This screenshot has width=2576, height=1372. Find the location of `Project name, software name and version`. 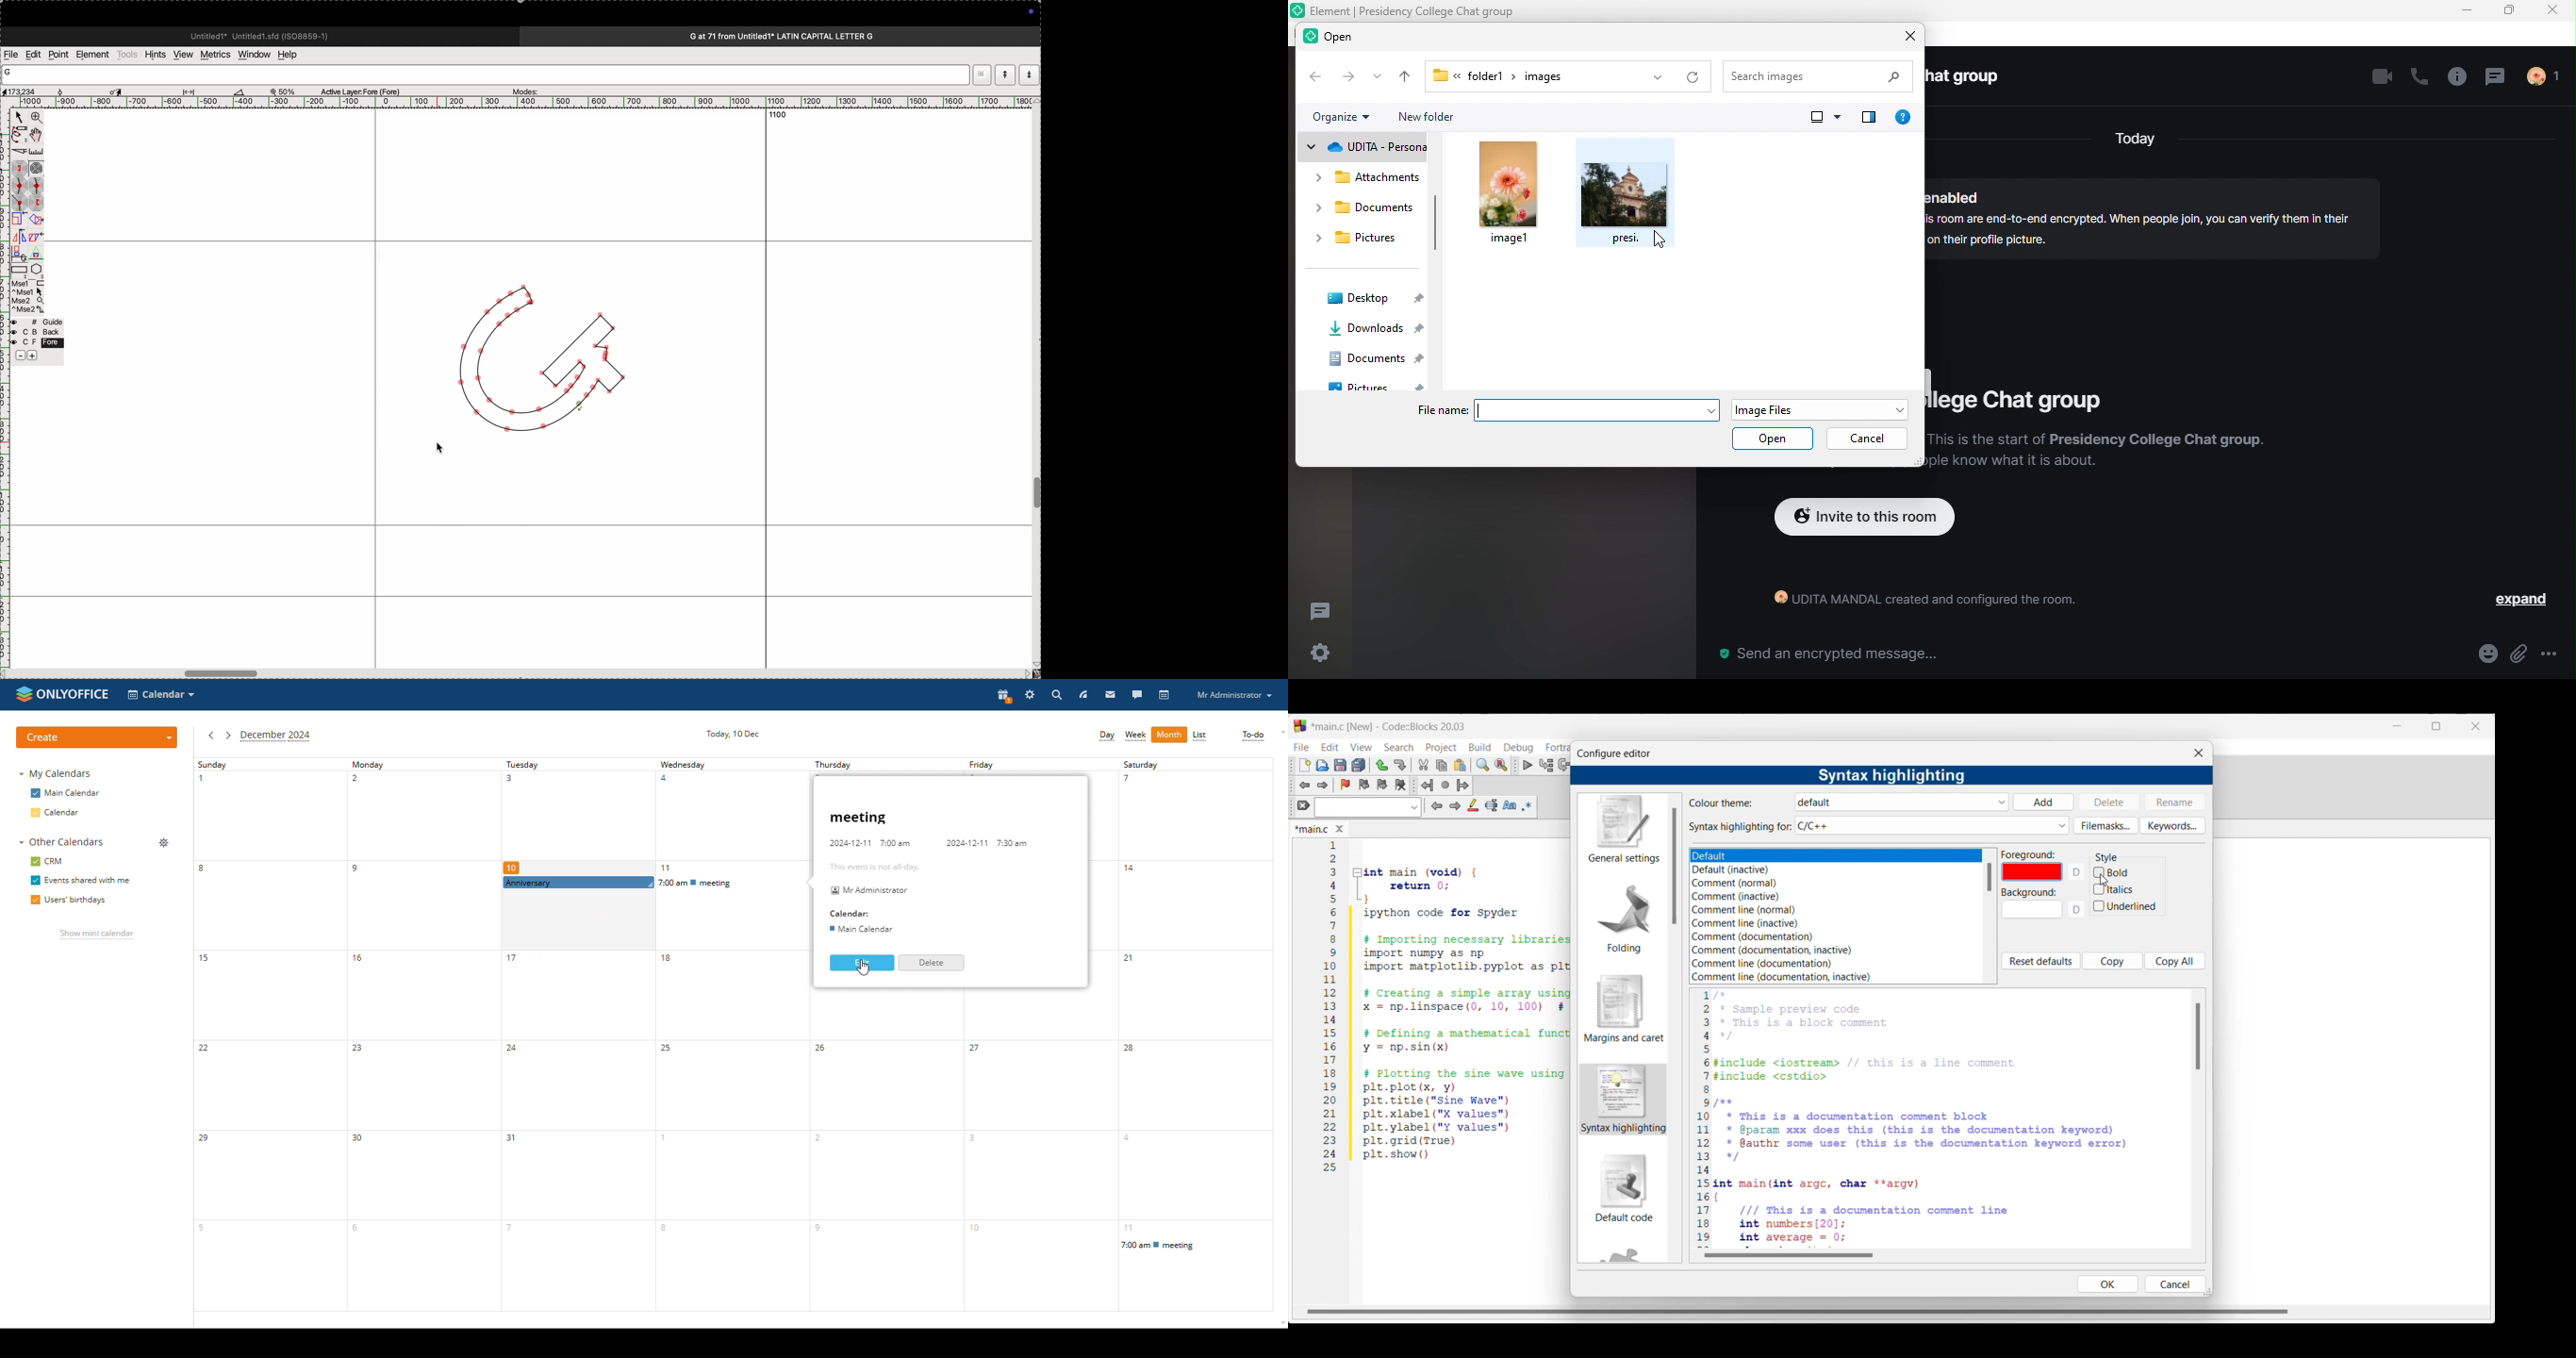

Project name, software name and version is located at coordinates (1390, 726).